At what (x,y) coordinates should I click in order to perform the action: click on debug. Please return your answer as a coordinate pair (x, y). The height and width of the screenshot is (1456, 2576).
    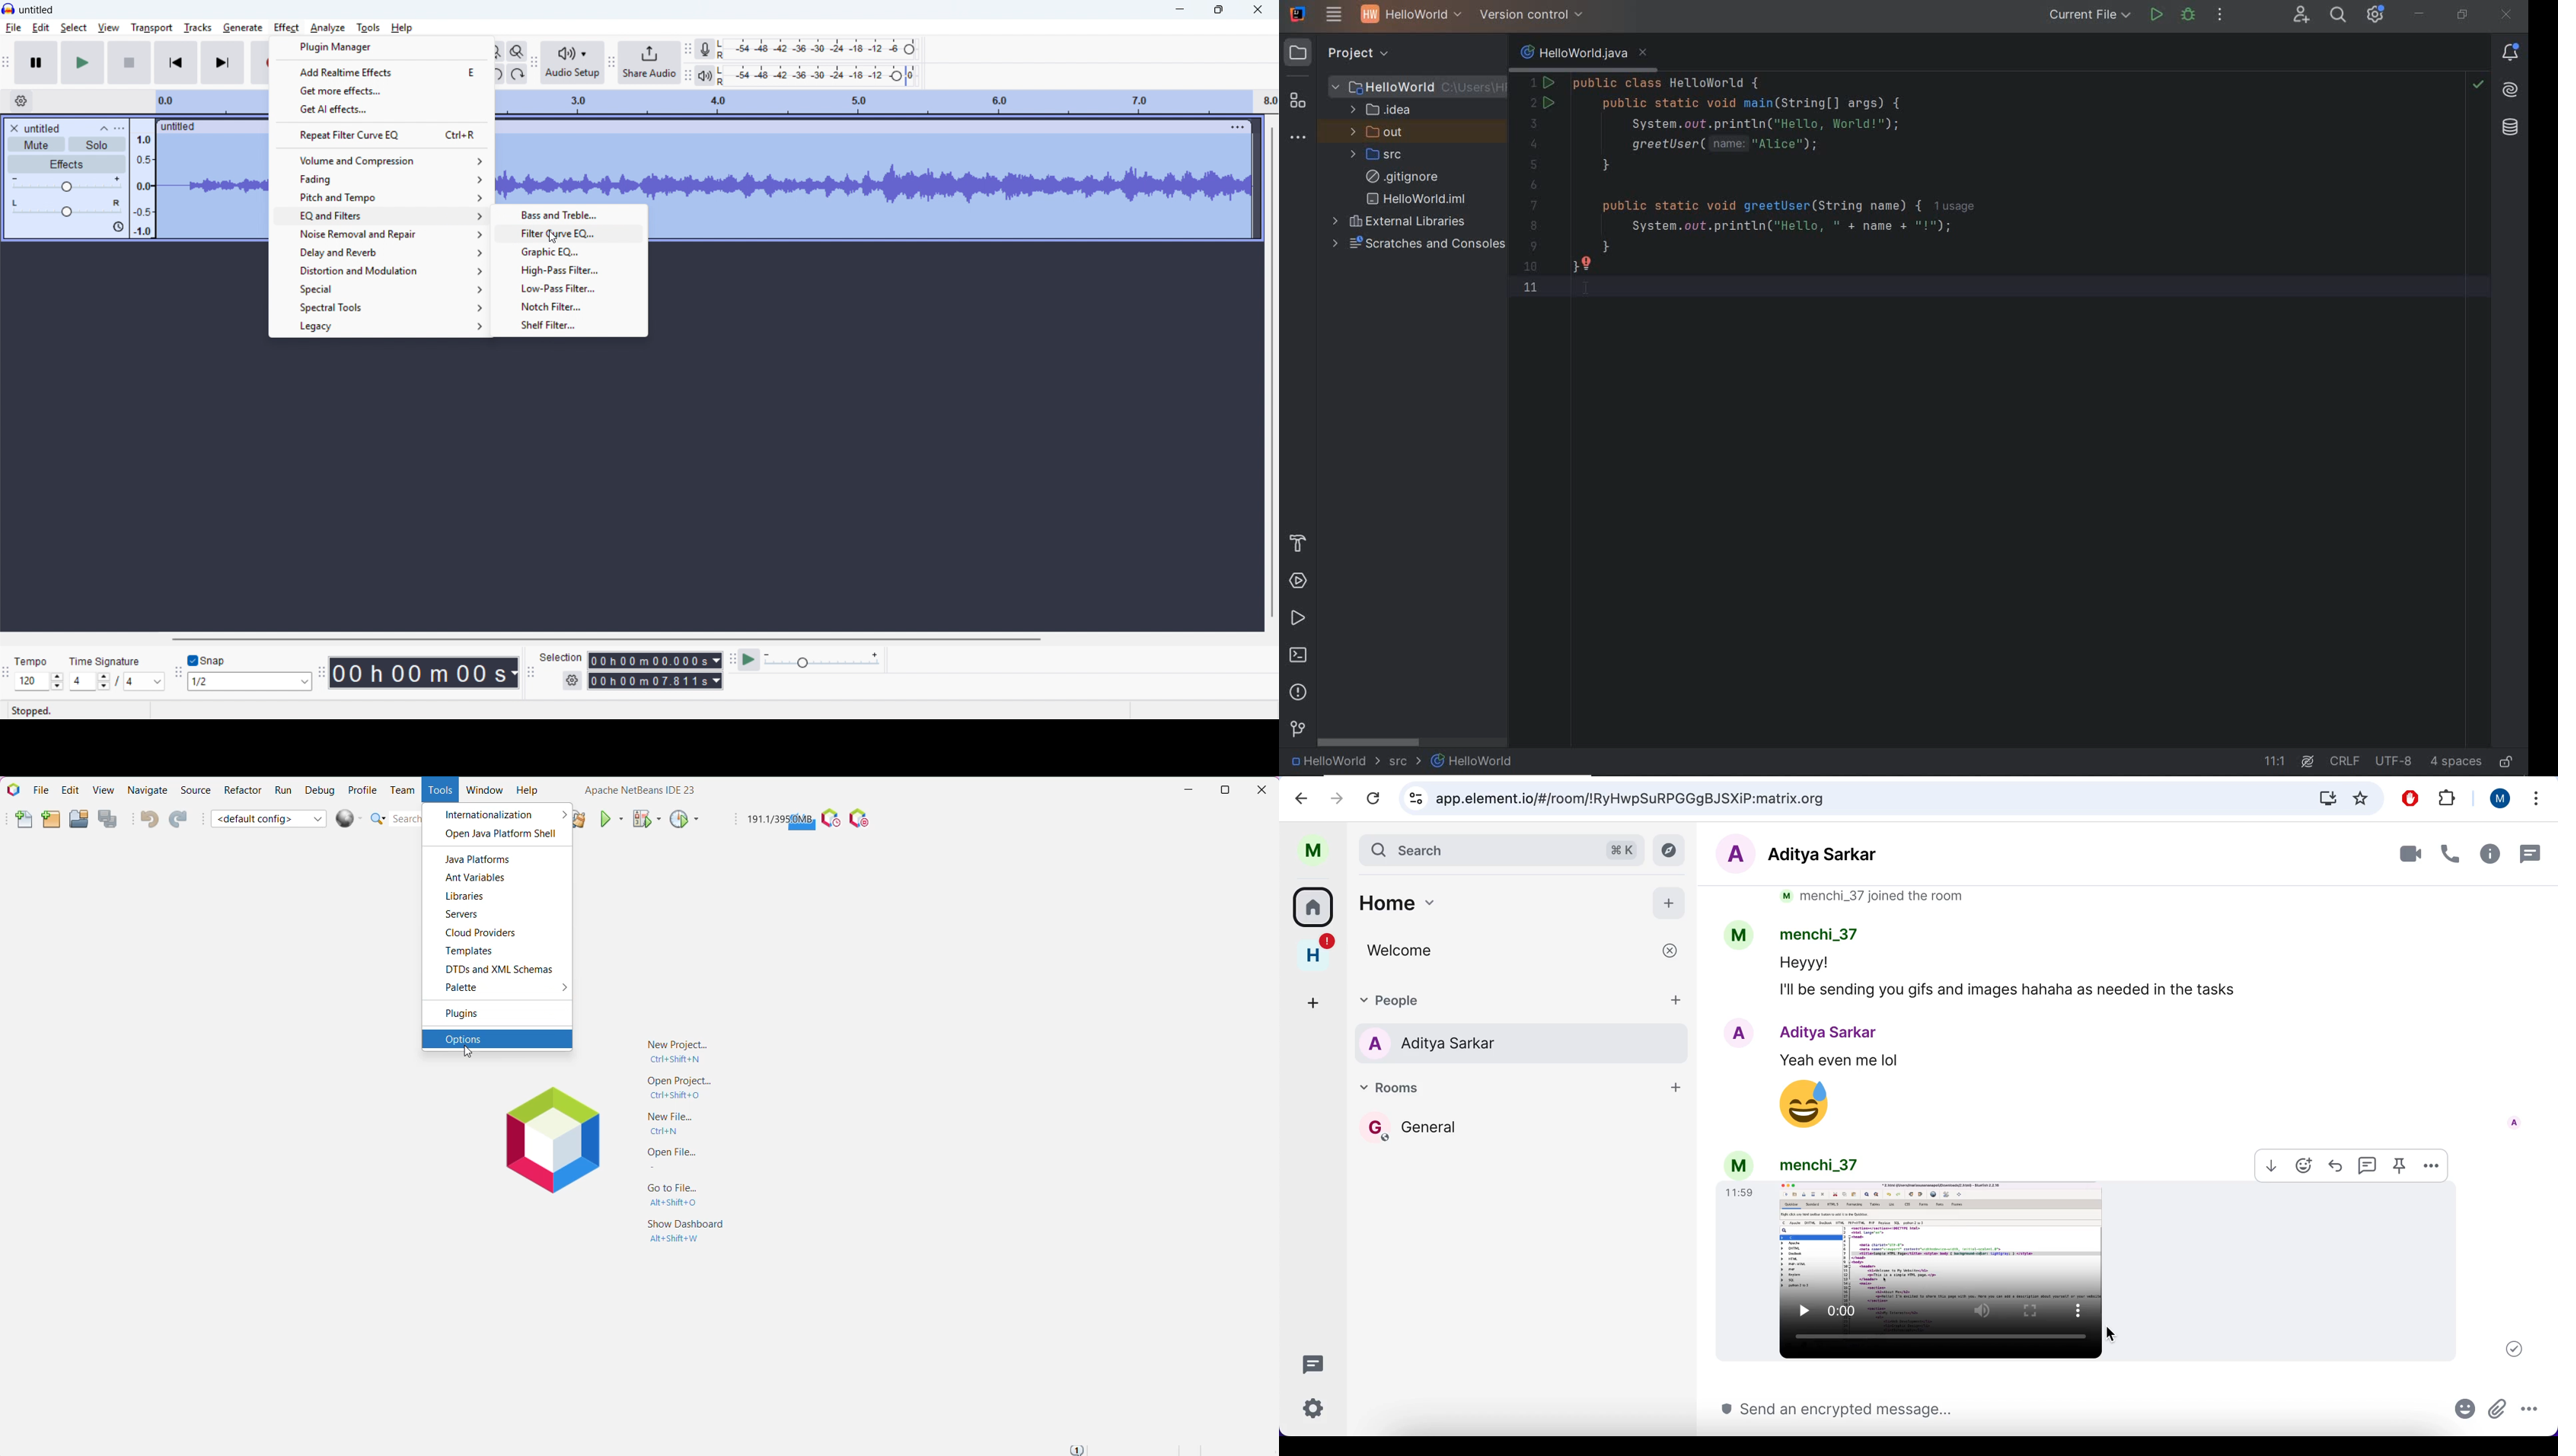
    Looking at the image, I should click on (2189, 16).